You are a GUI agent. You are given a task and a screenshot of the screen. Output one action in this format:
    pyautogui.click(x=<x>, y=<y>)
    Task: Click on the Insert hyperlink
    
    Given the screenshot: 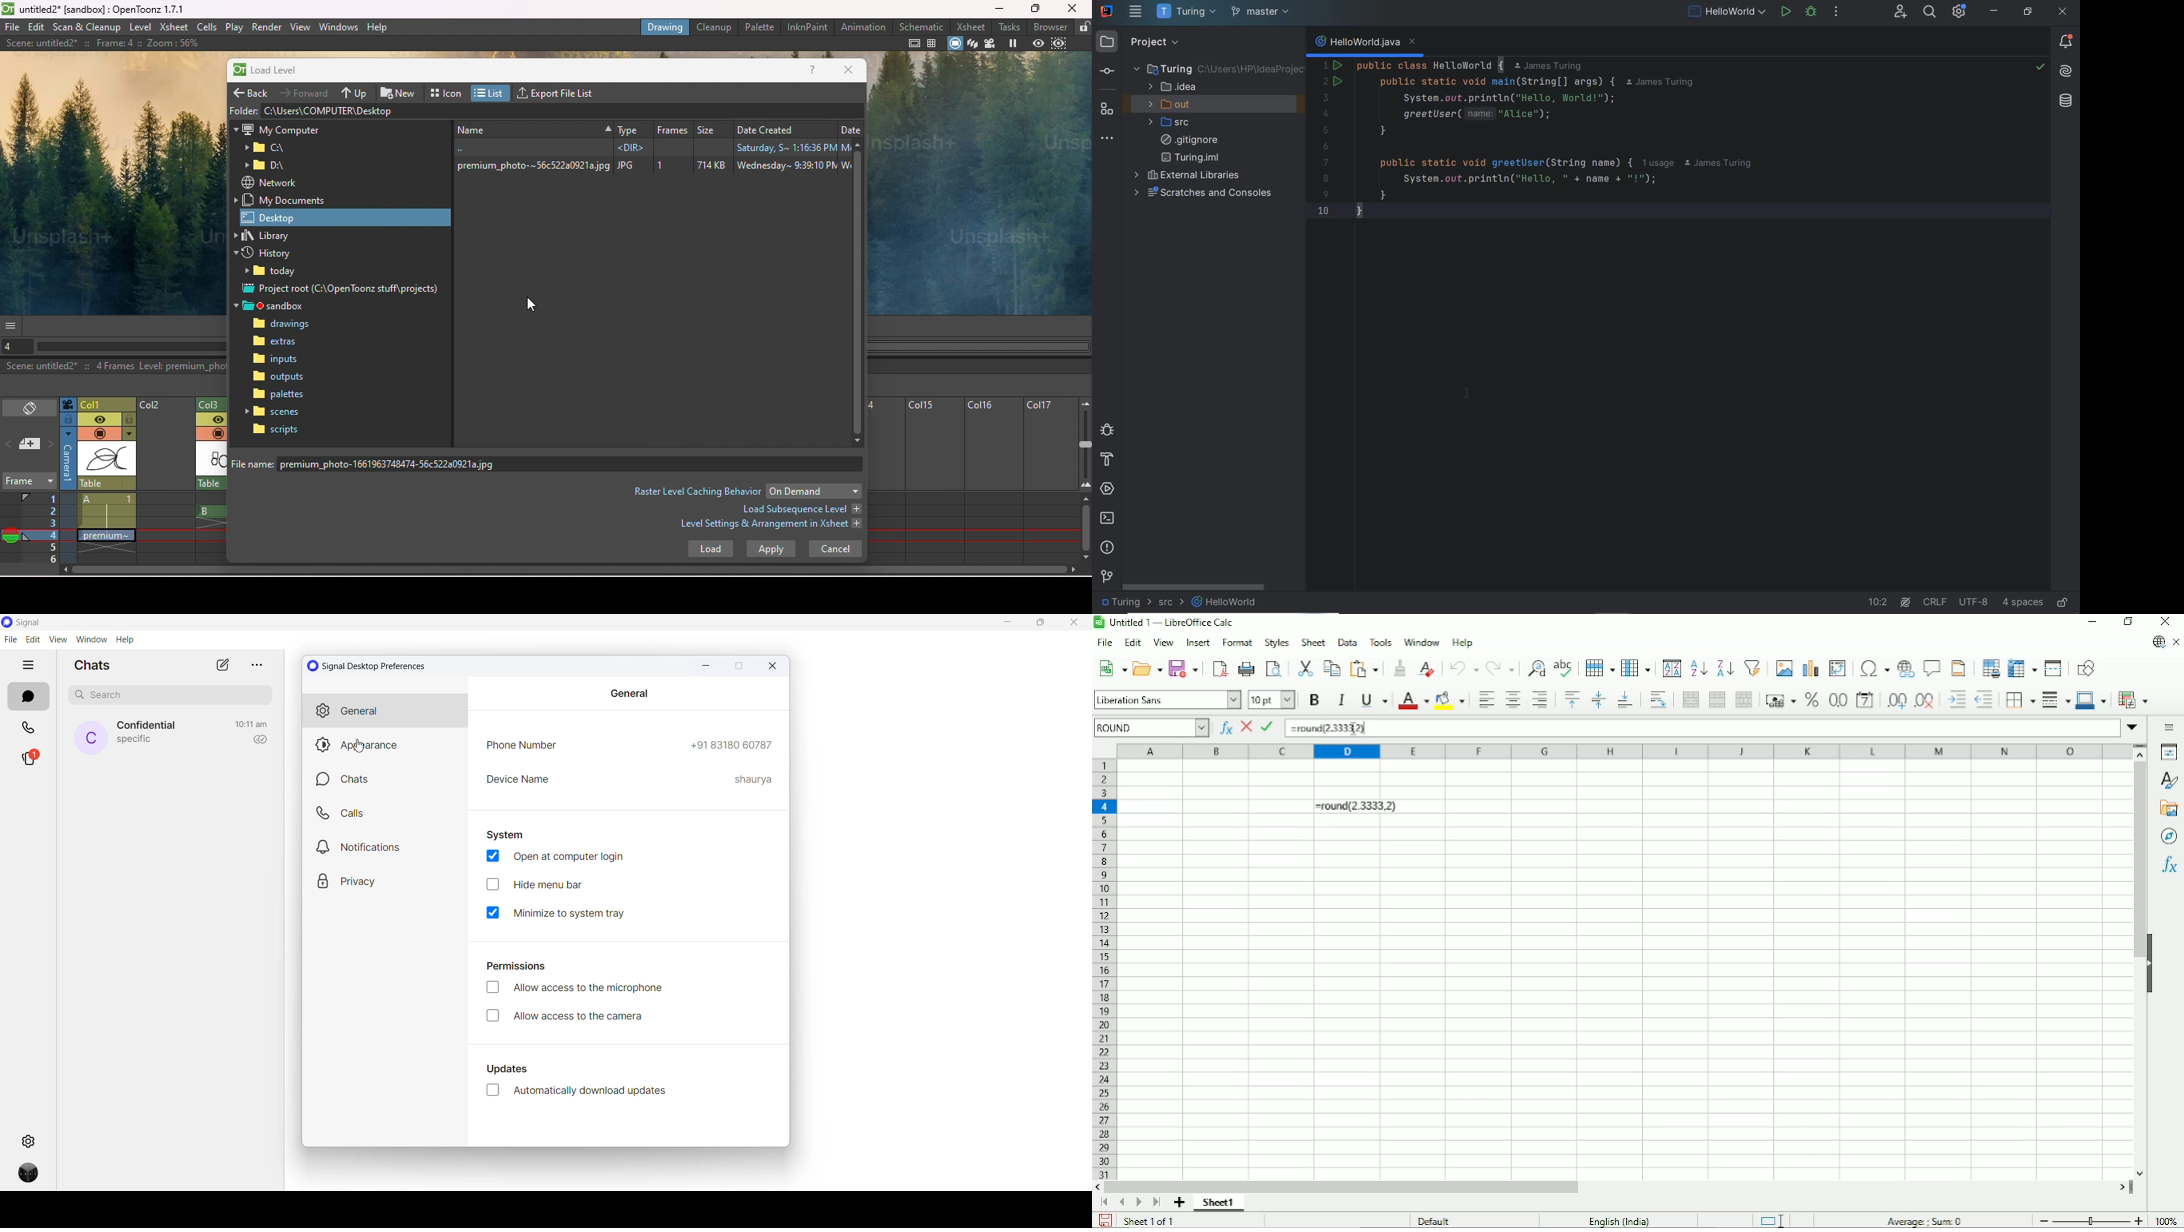 What is the action you would take?
    pyautogui.click(x=1906, y=667)
    